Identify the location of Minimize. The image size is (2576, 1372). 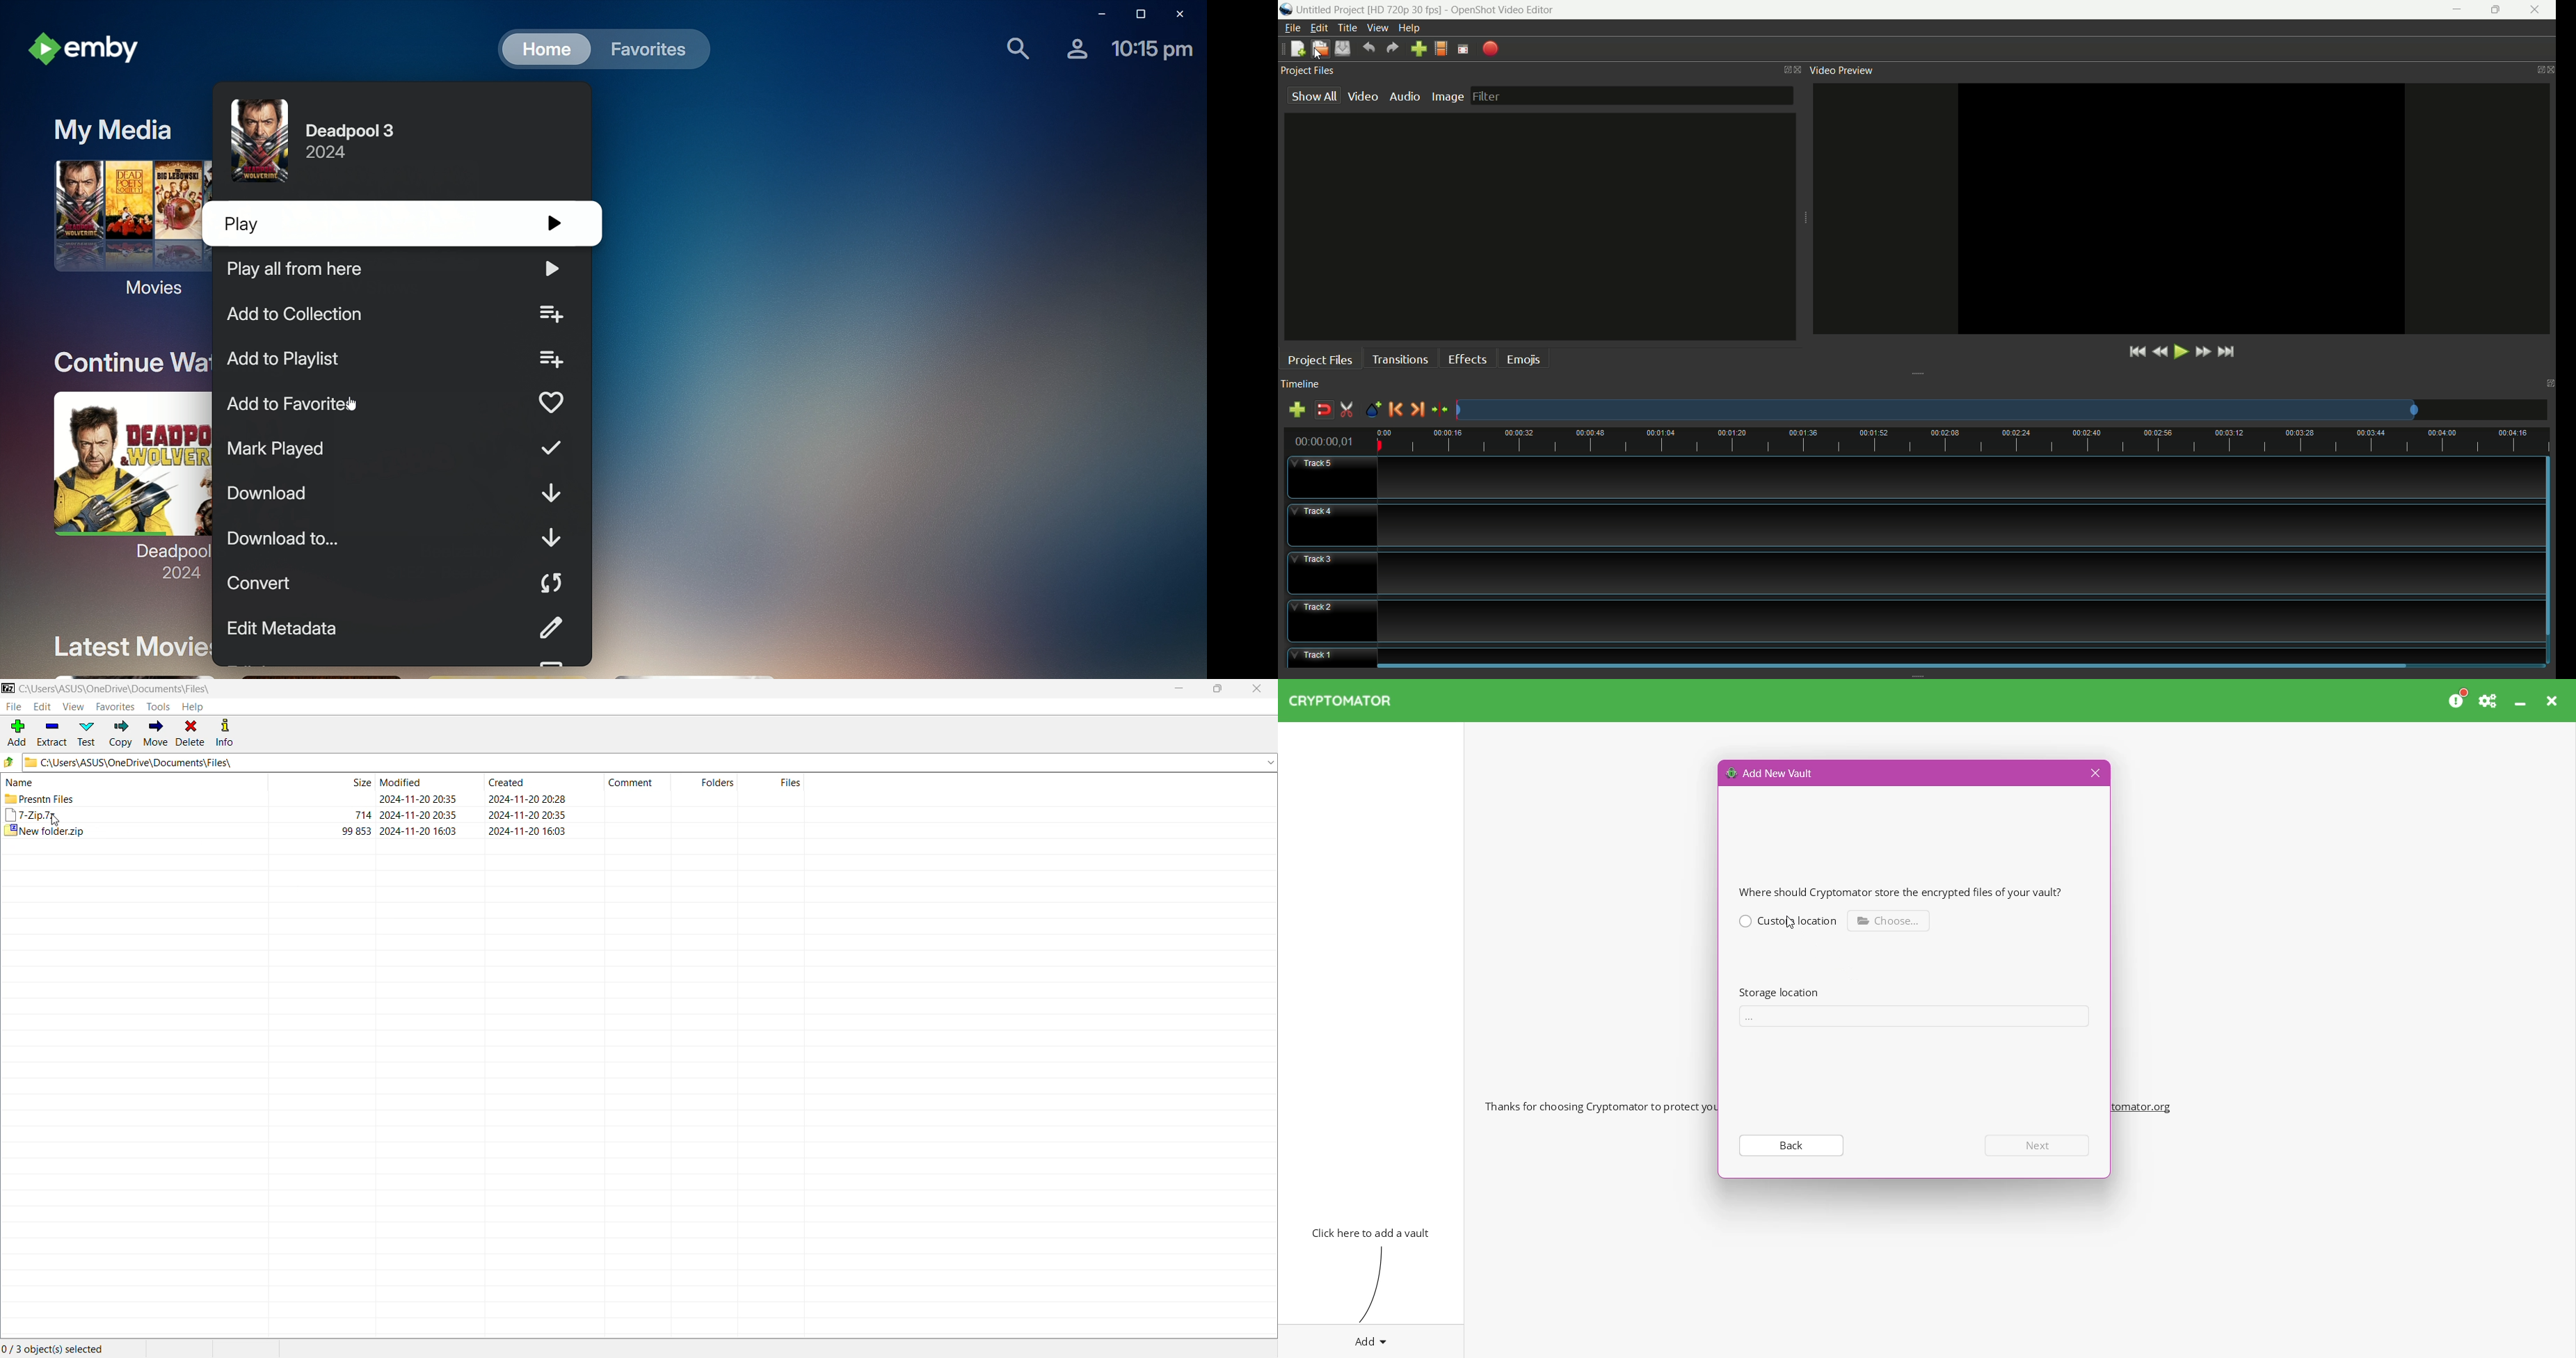
(1094, 17).